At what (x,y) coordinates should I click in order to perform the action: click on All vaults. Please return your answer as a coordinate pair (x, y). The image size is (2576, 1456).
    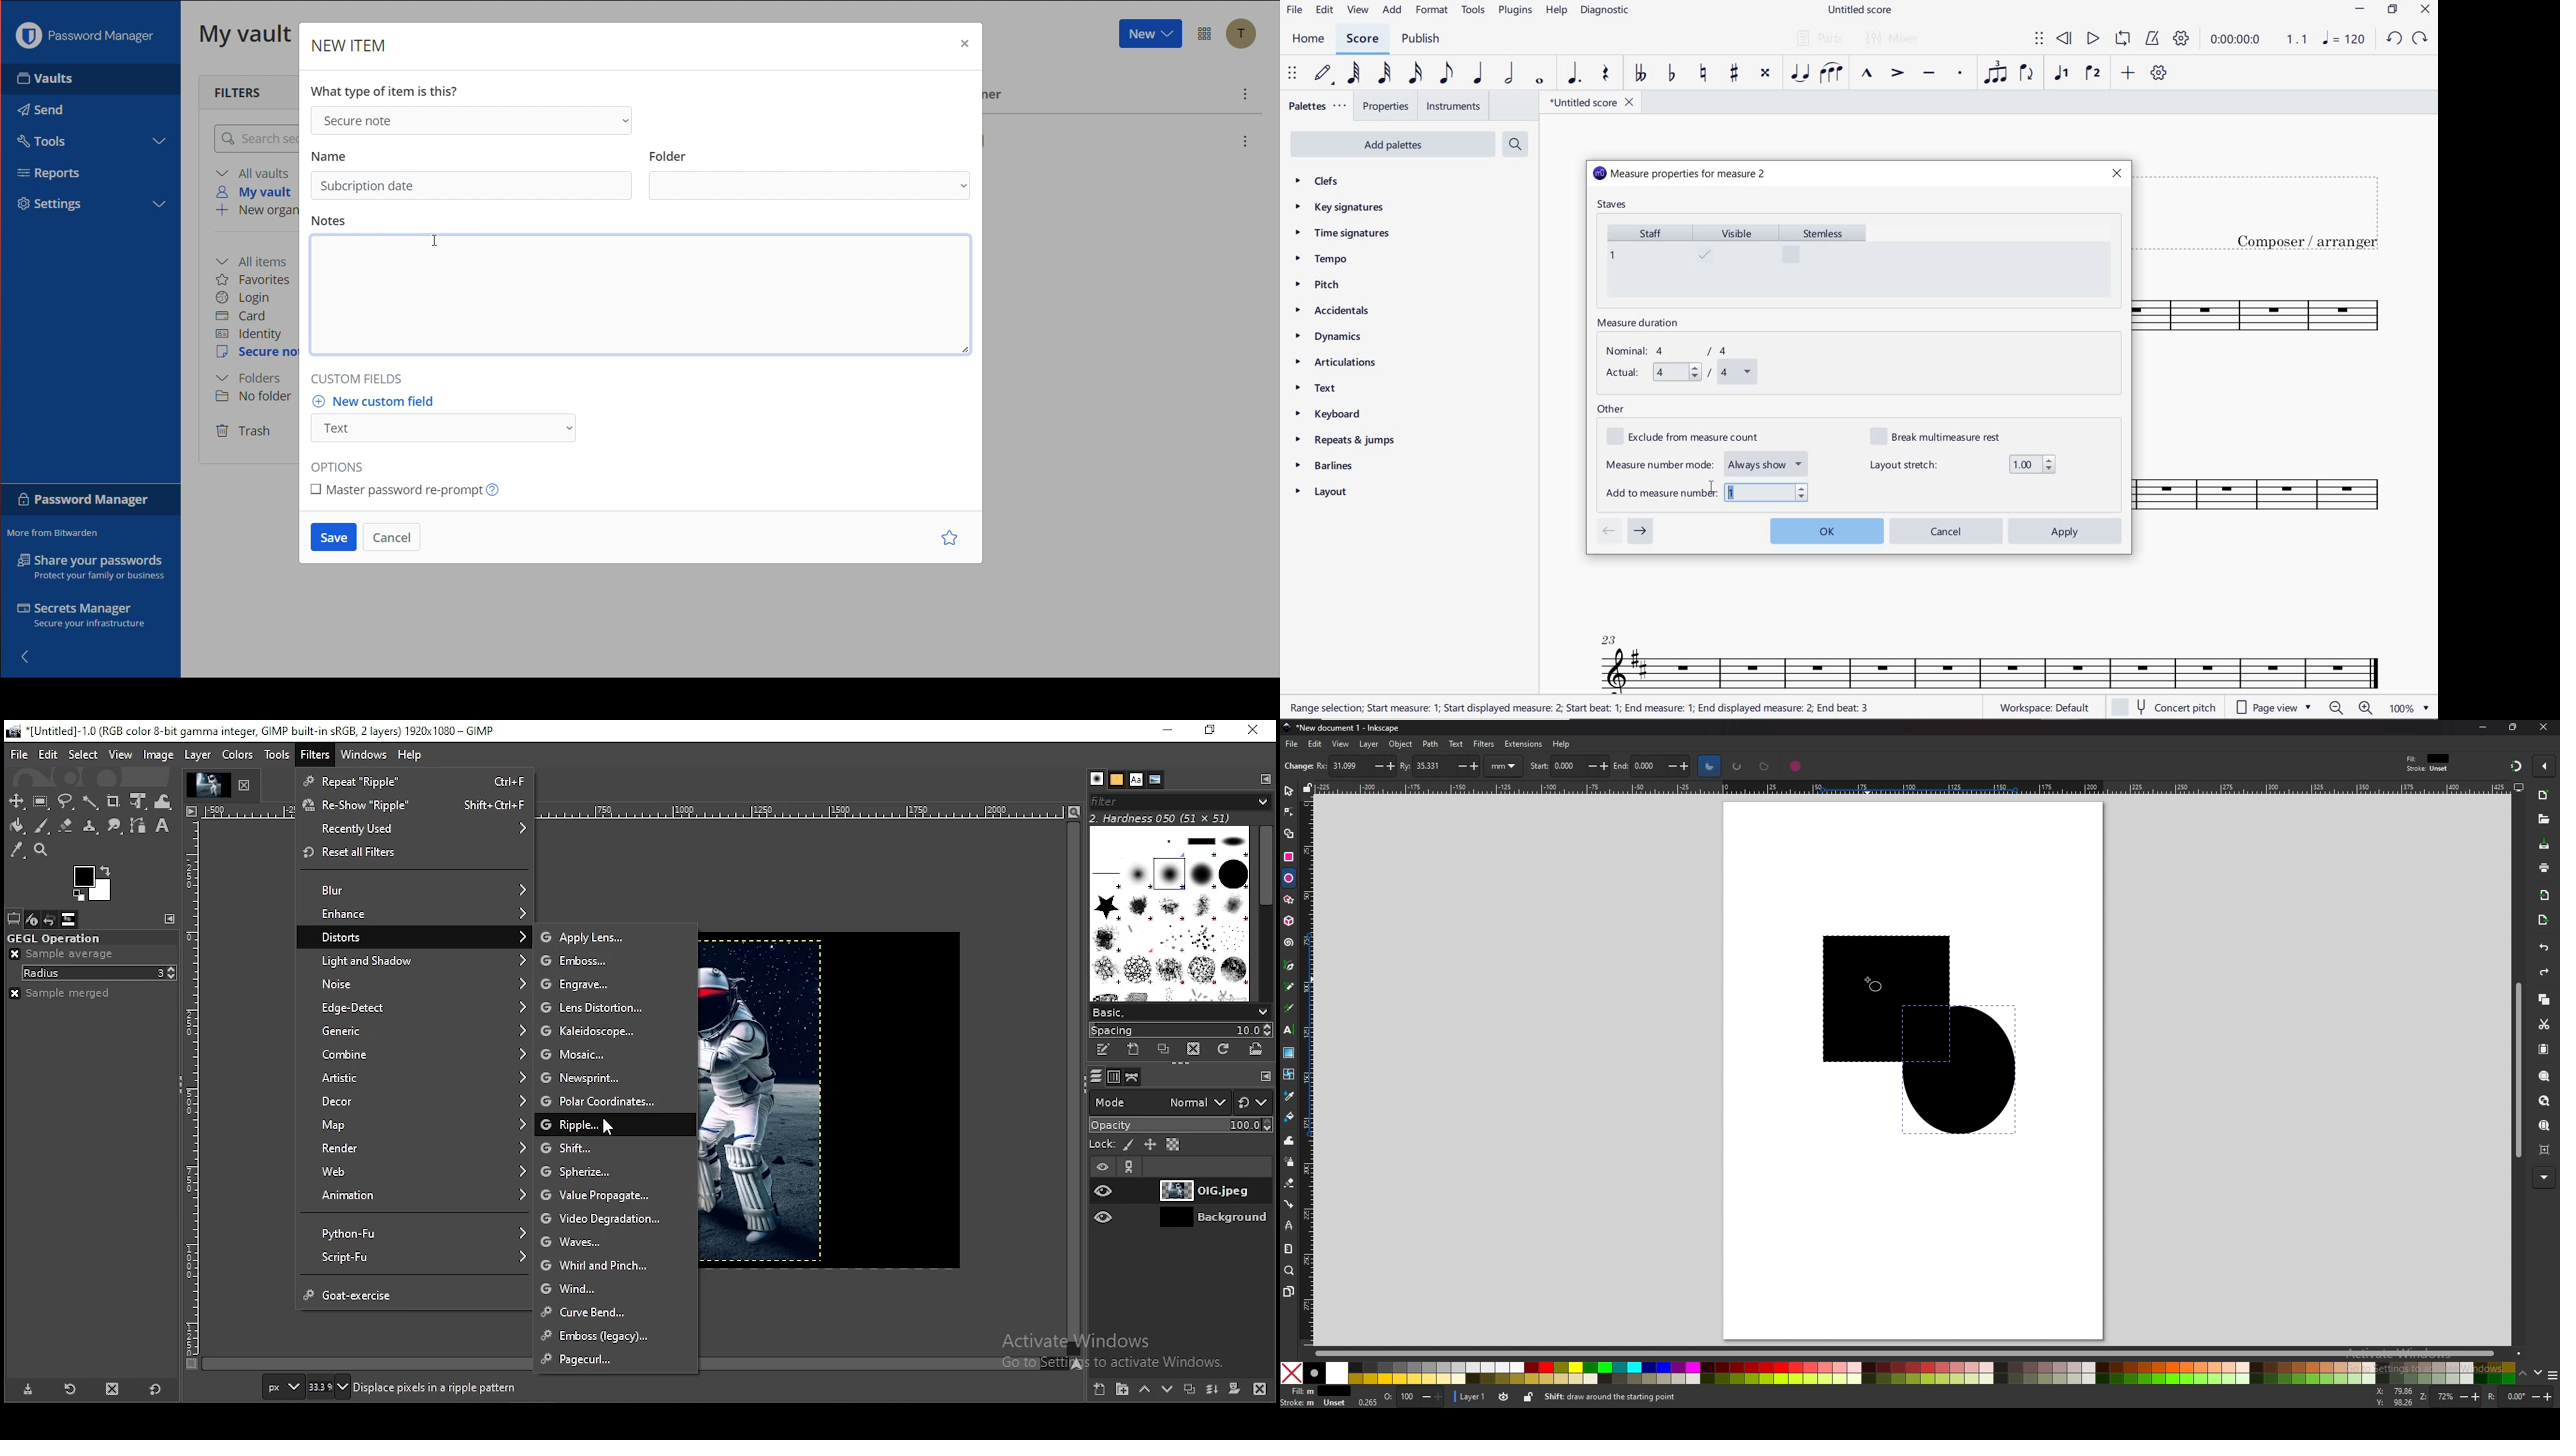
    Looking at the image, I should click on (255, 172).